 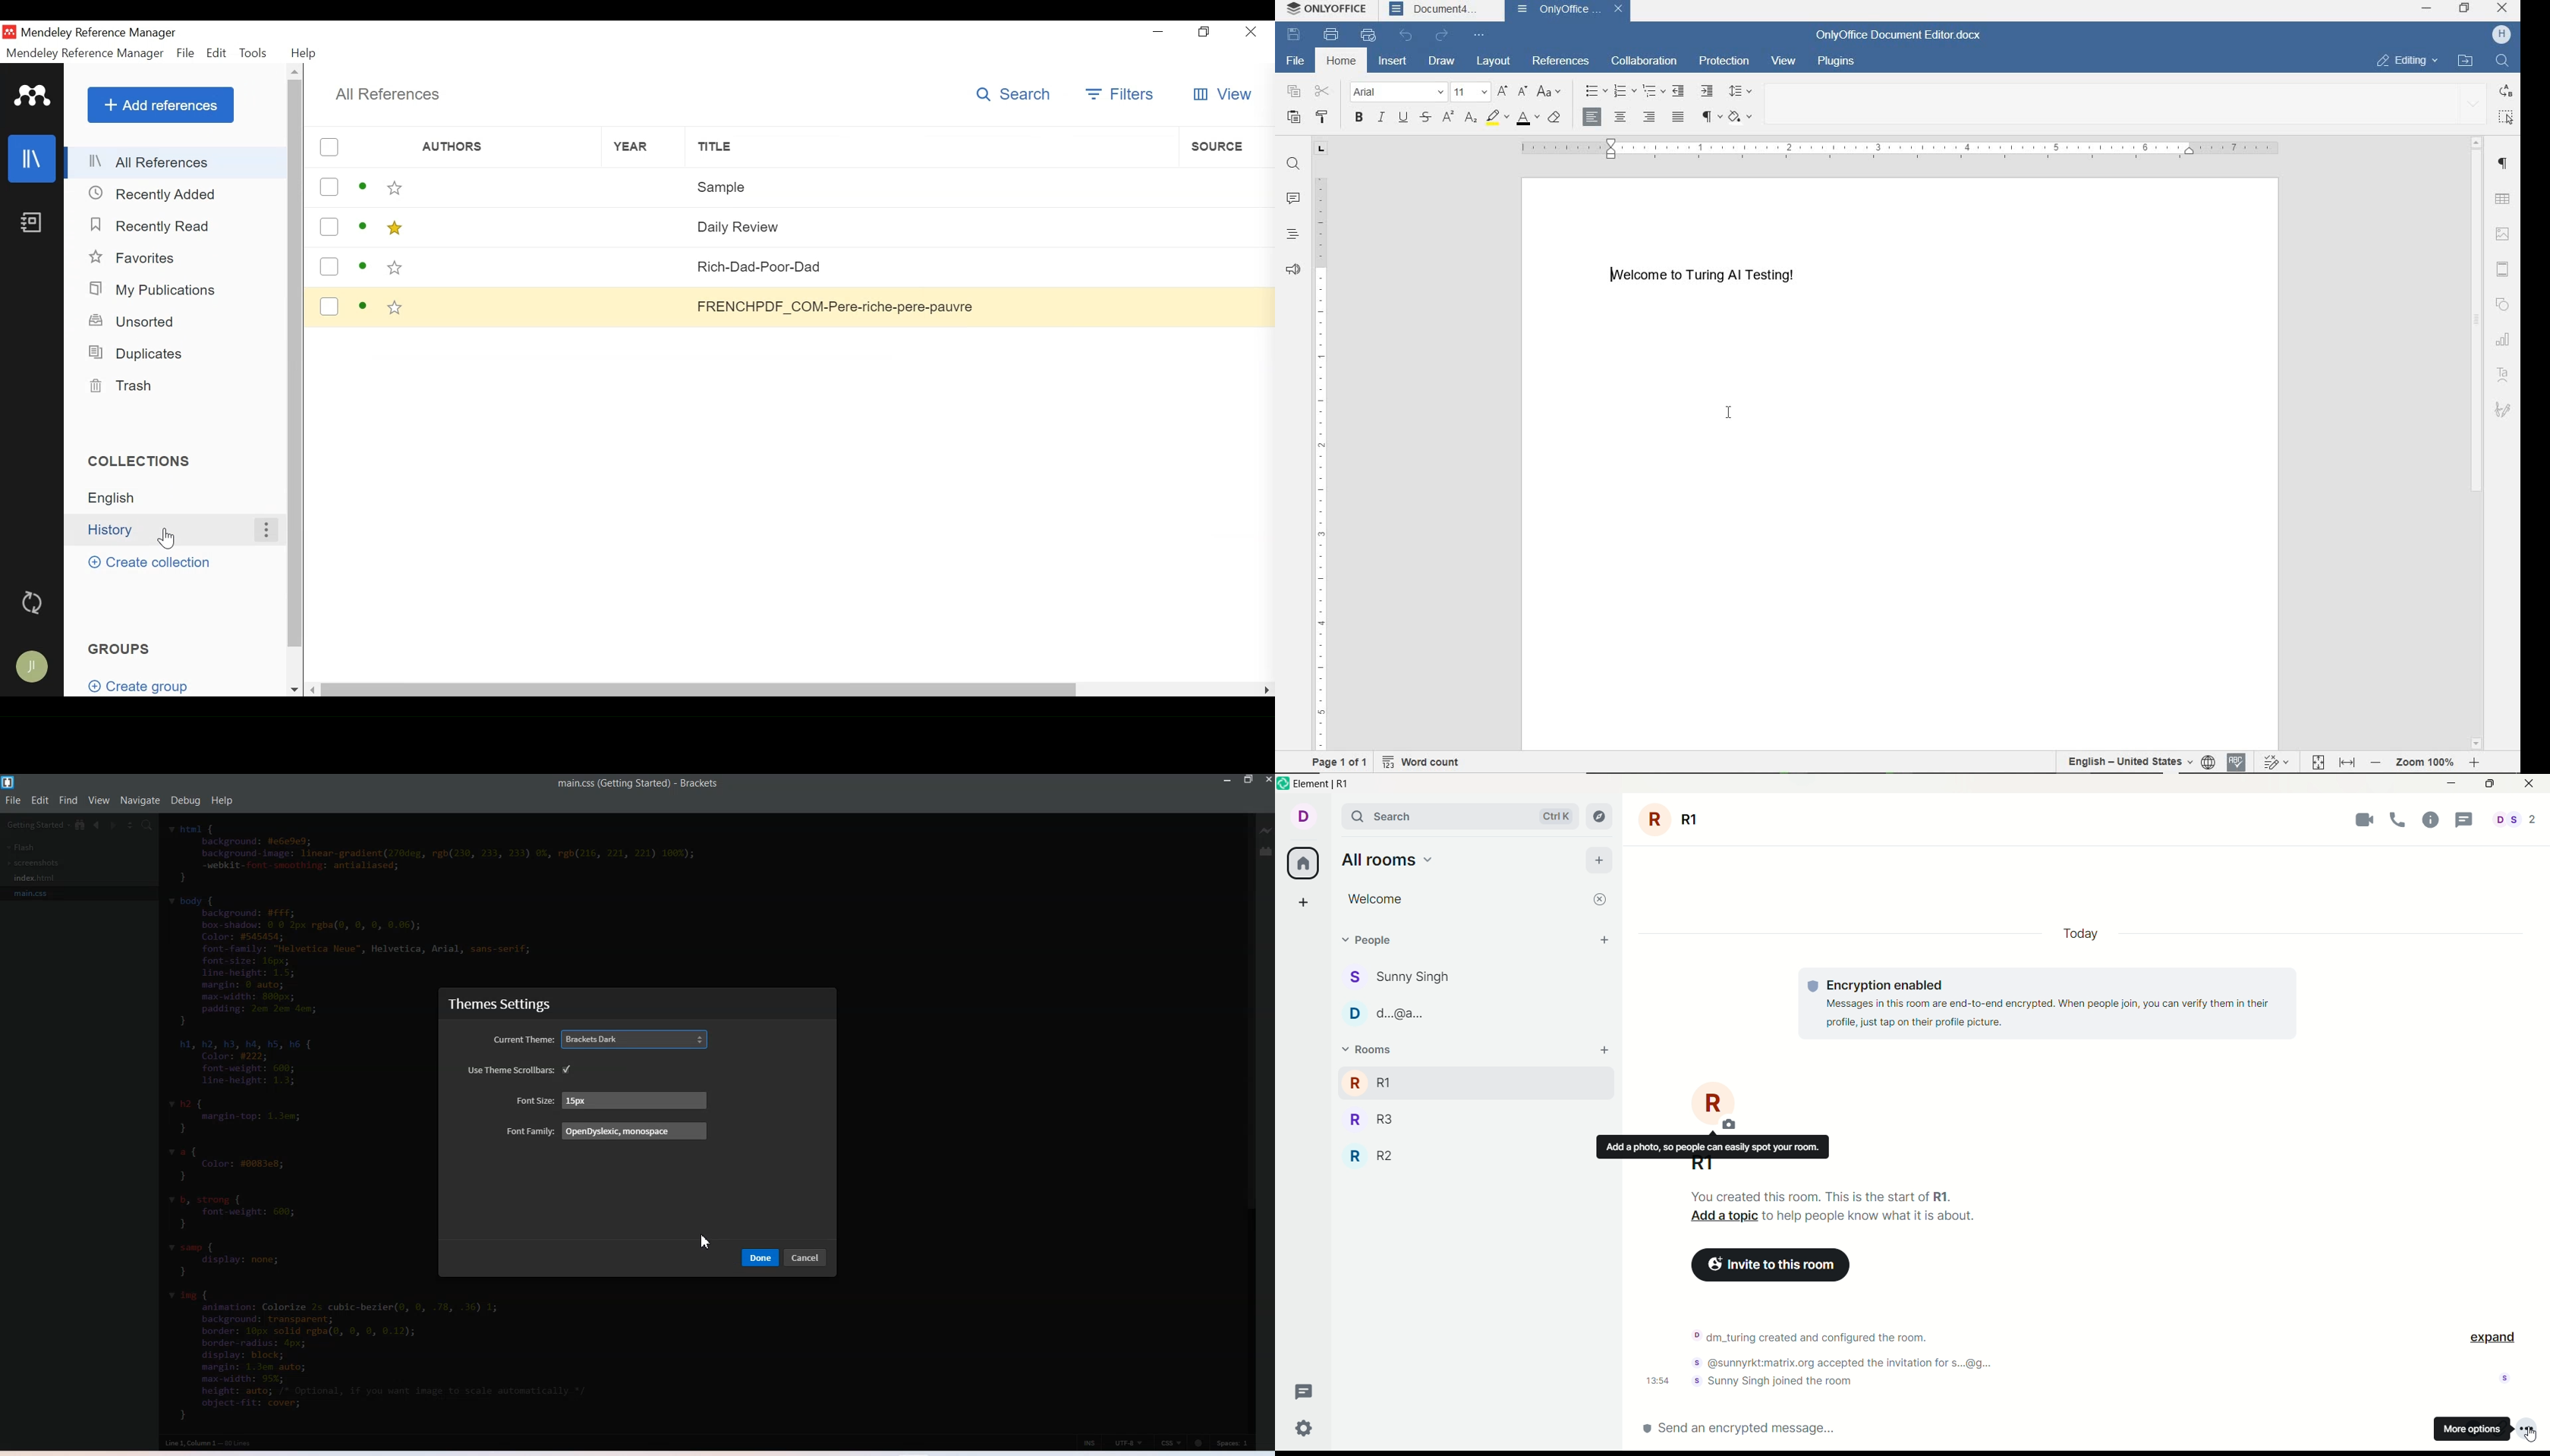 I want to click on Welcome room, so click(x=1464, y=899).